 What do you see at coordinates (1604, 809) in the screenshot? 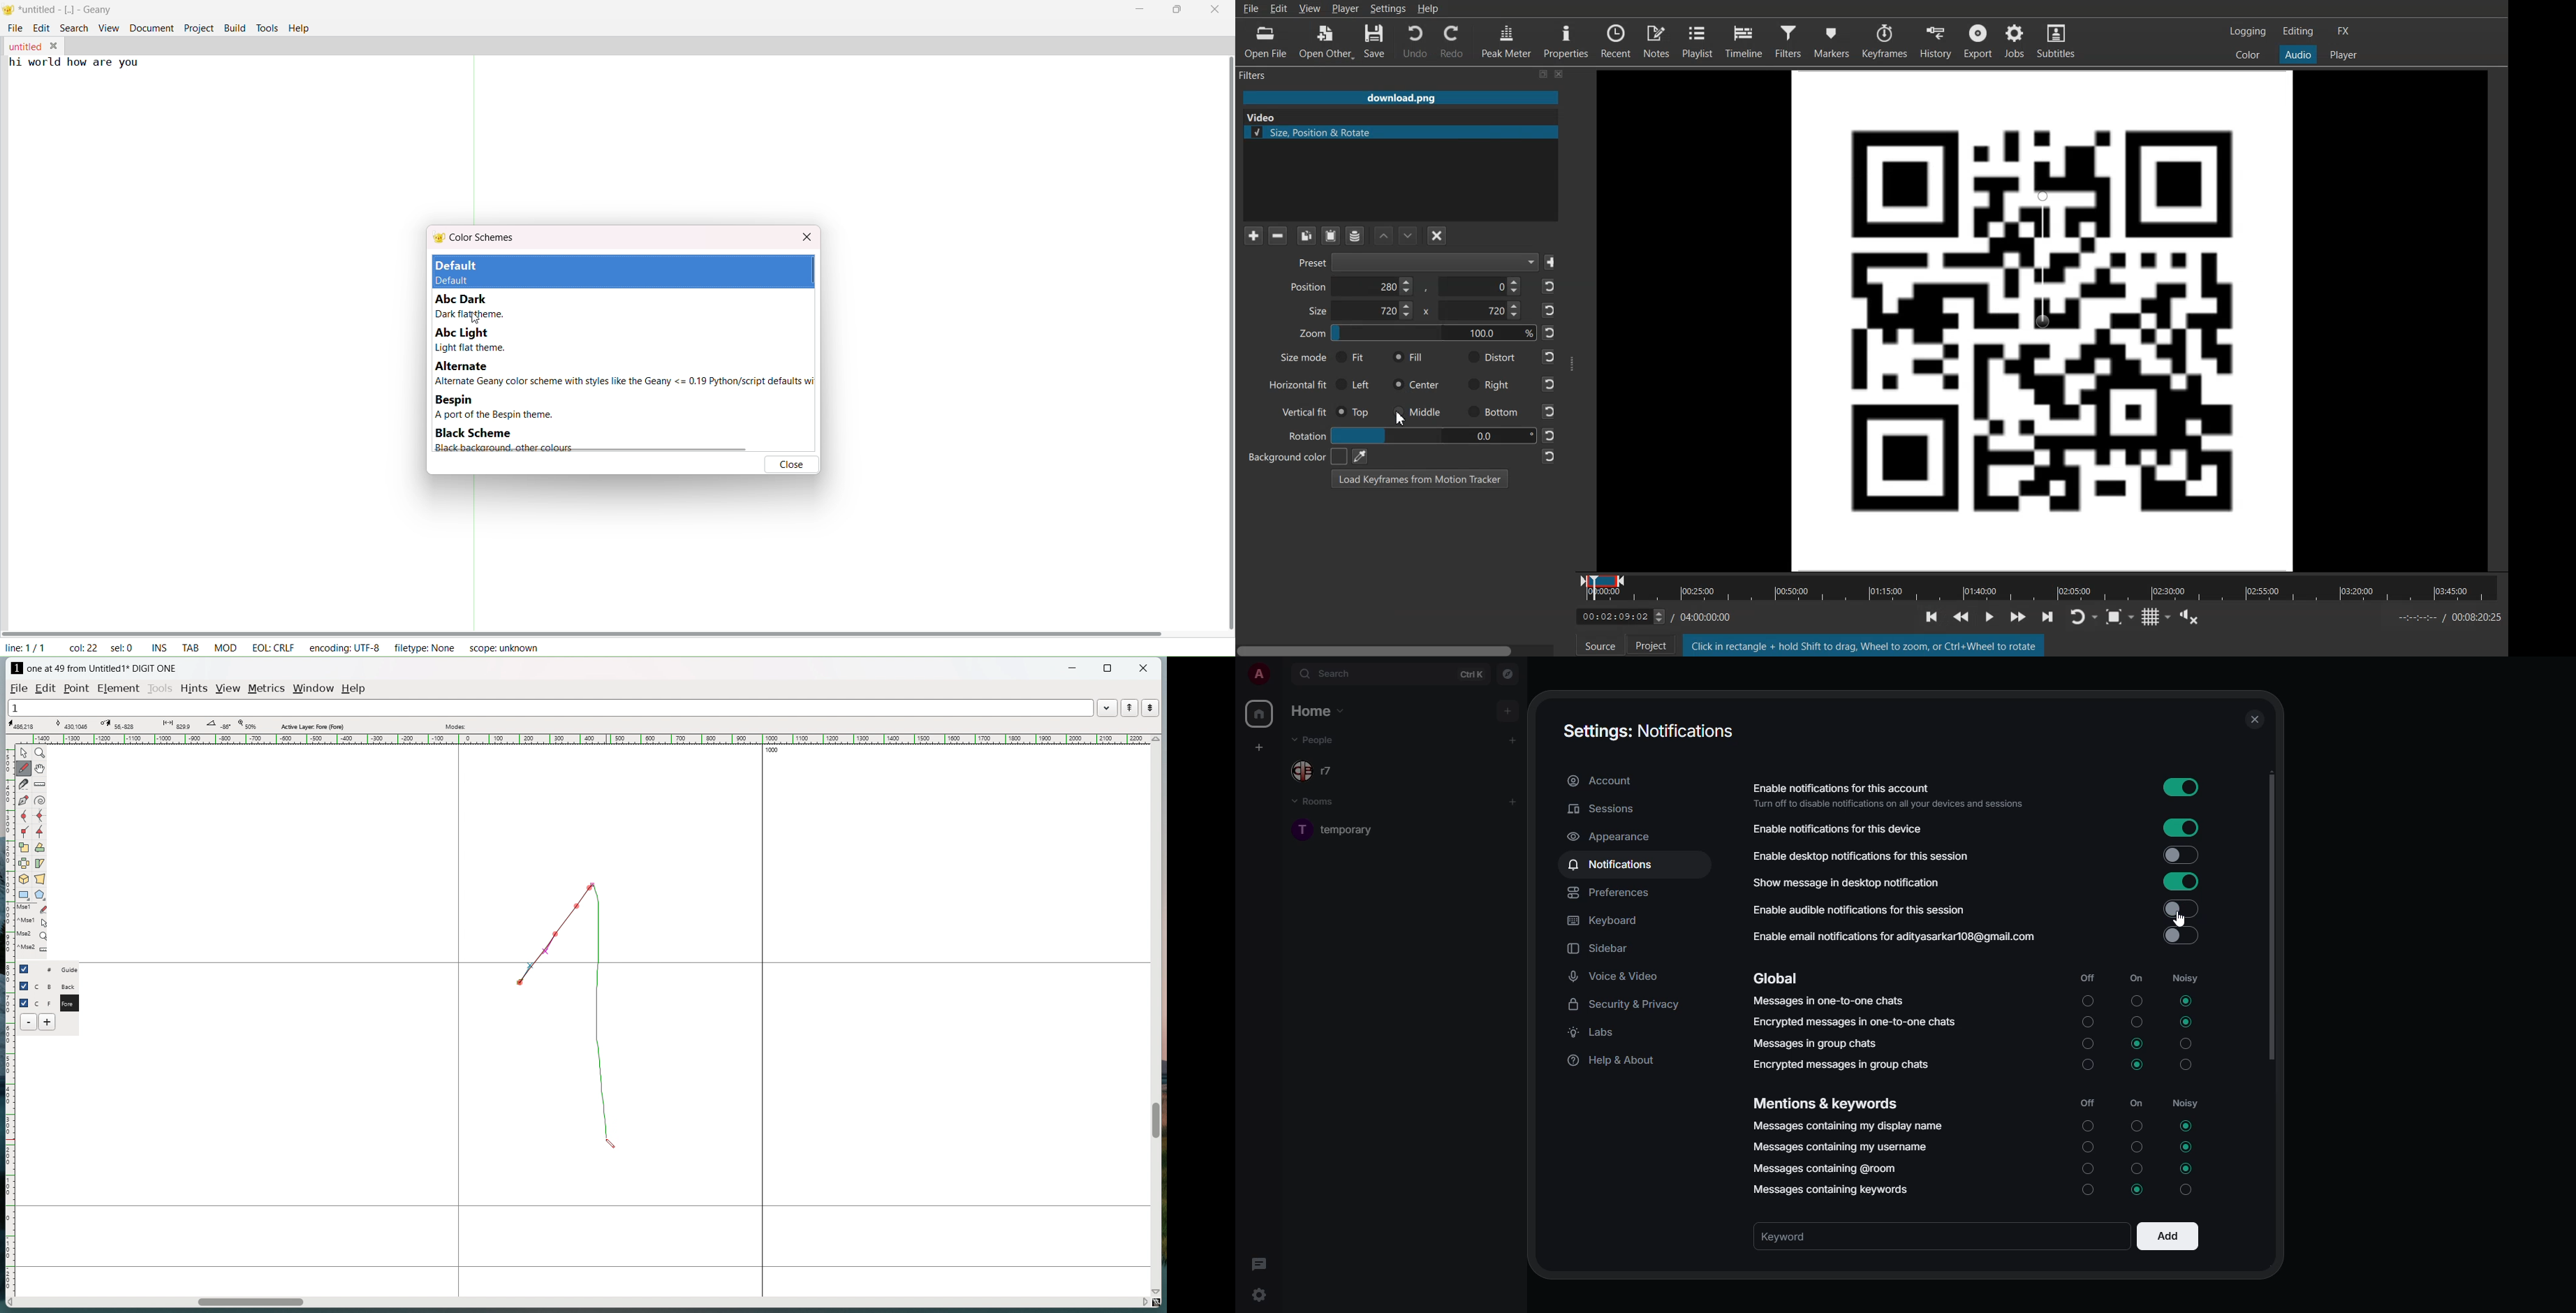
I see `sessions` at bounding box center [1604, 809].